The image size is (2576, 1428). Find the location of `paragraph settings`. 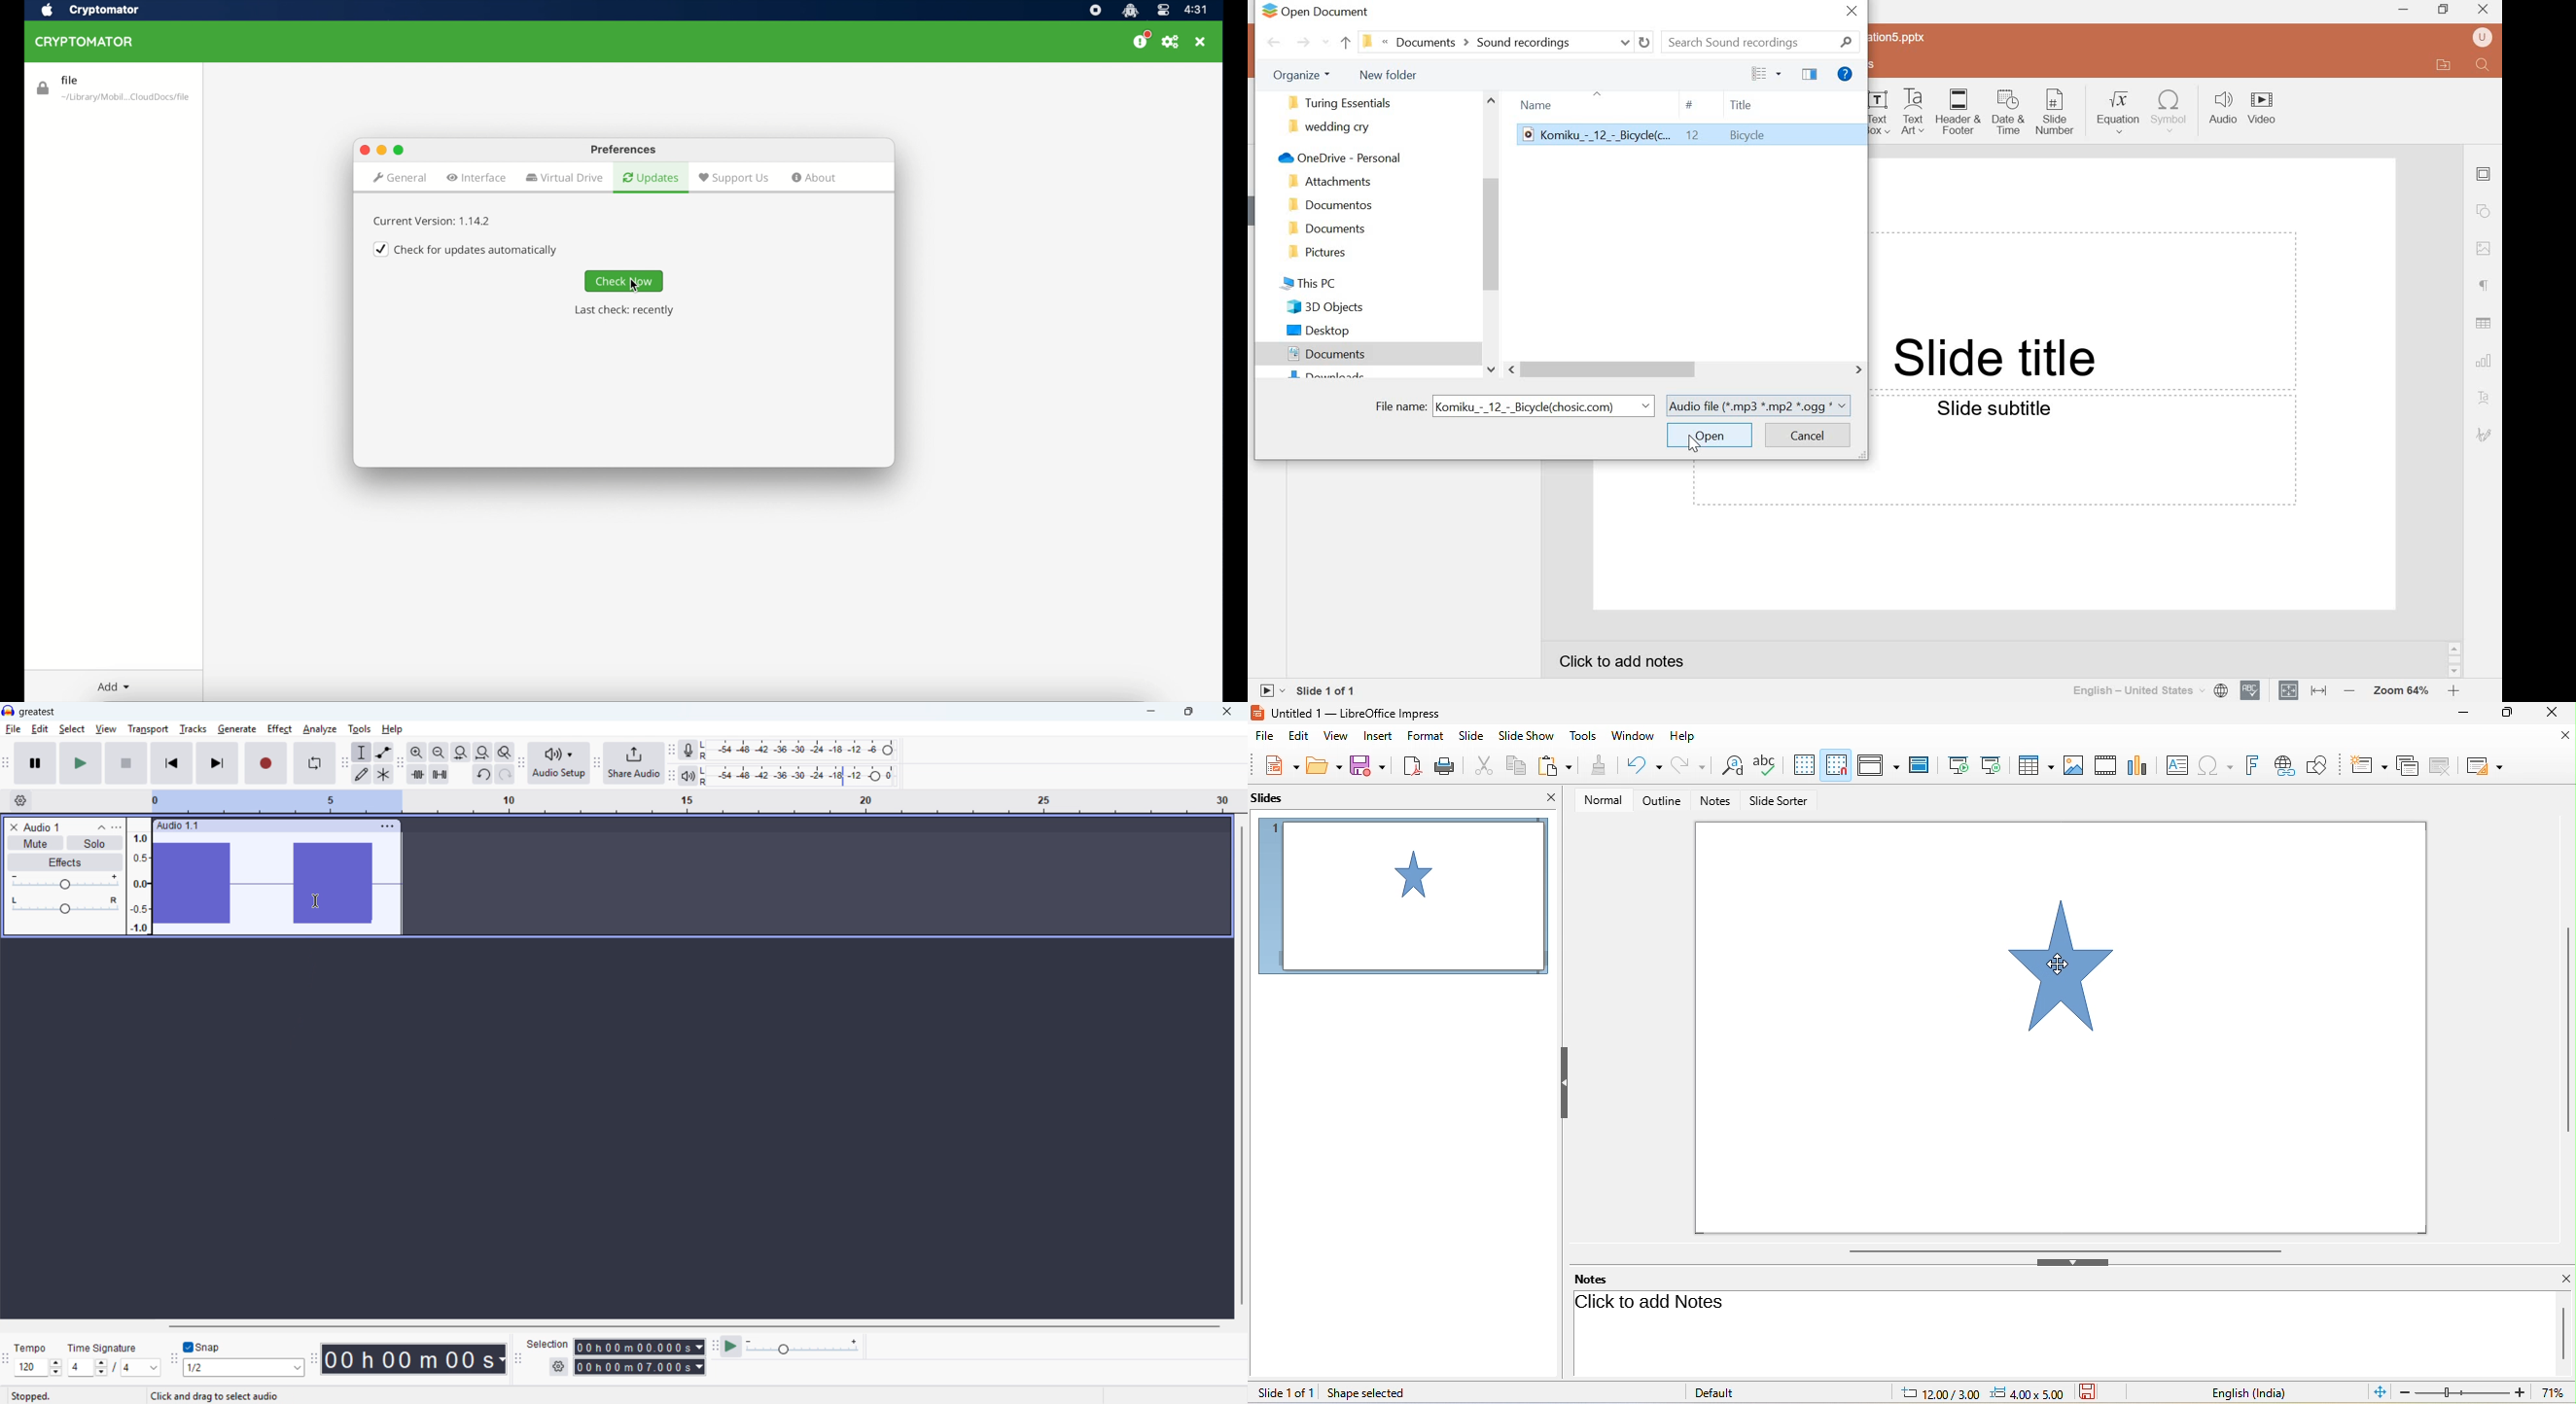

paragraph settings is located at coordinates (2481, 286).